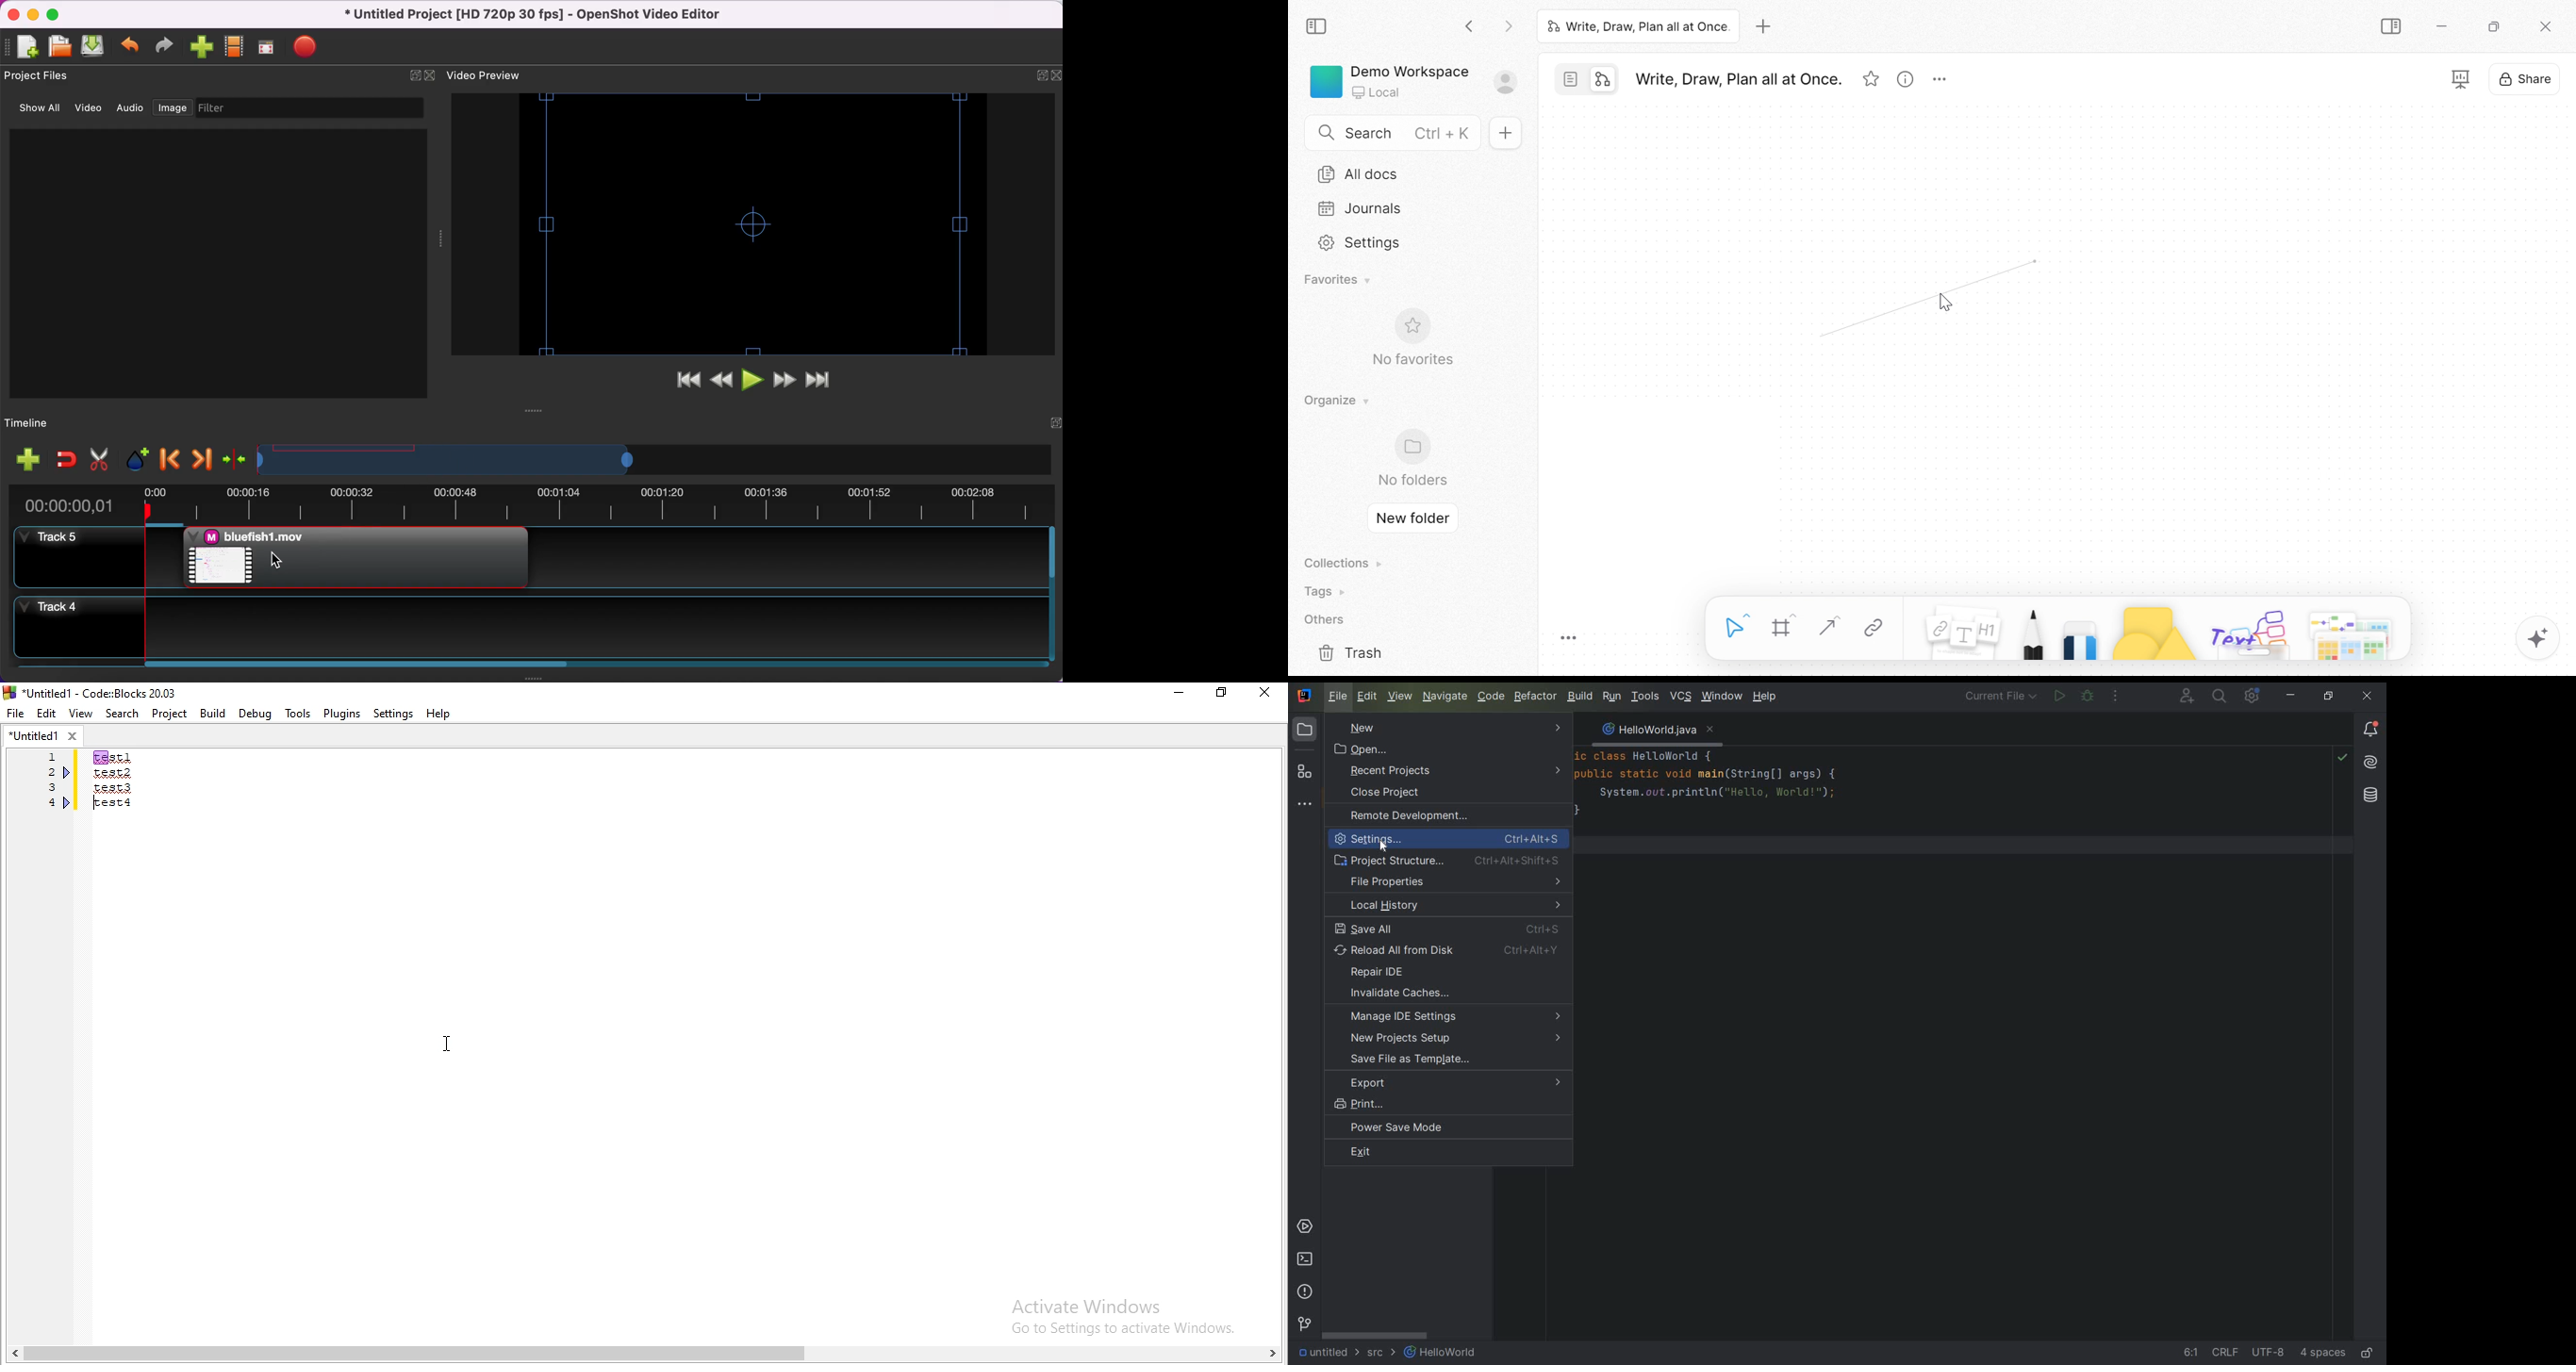 The height and width of the screenshot is (1372, 2576). I want to click on Shape, so click(2153, 632).